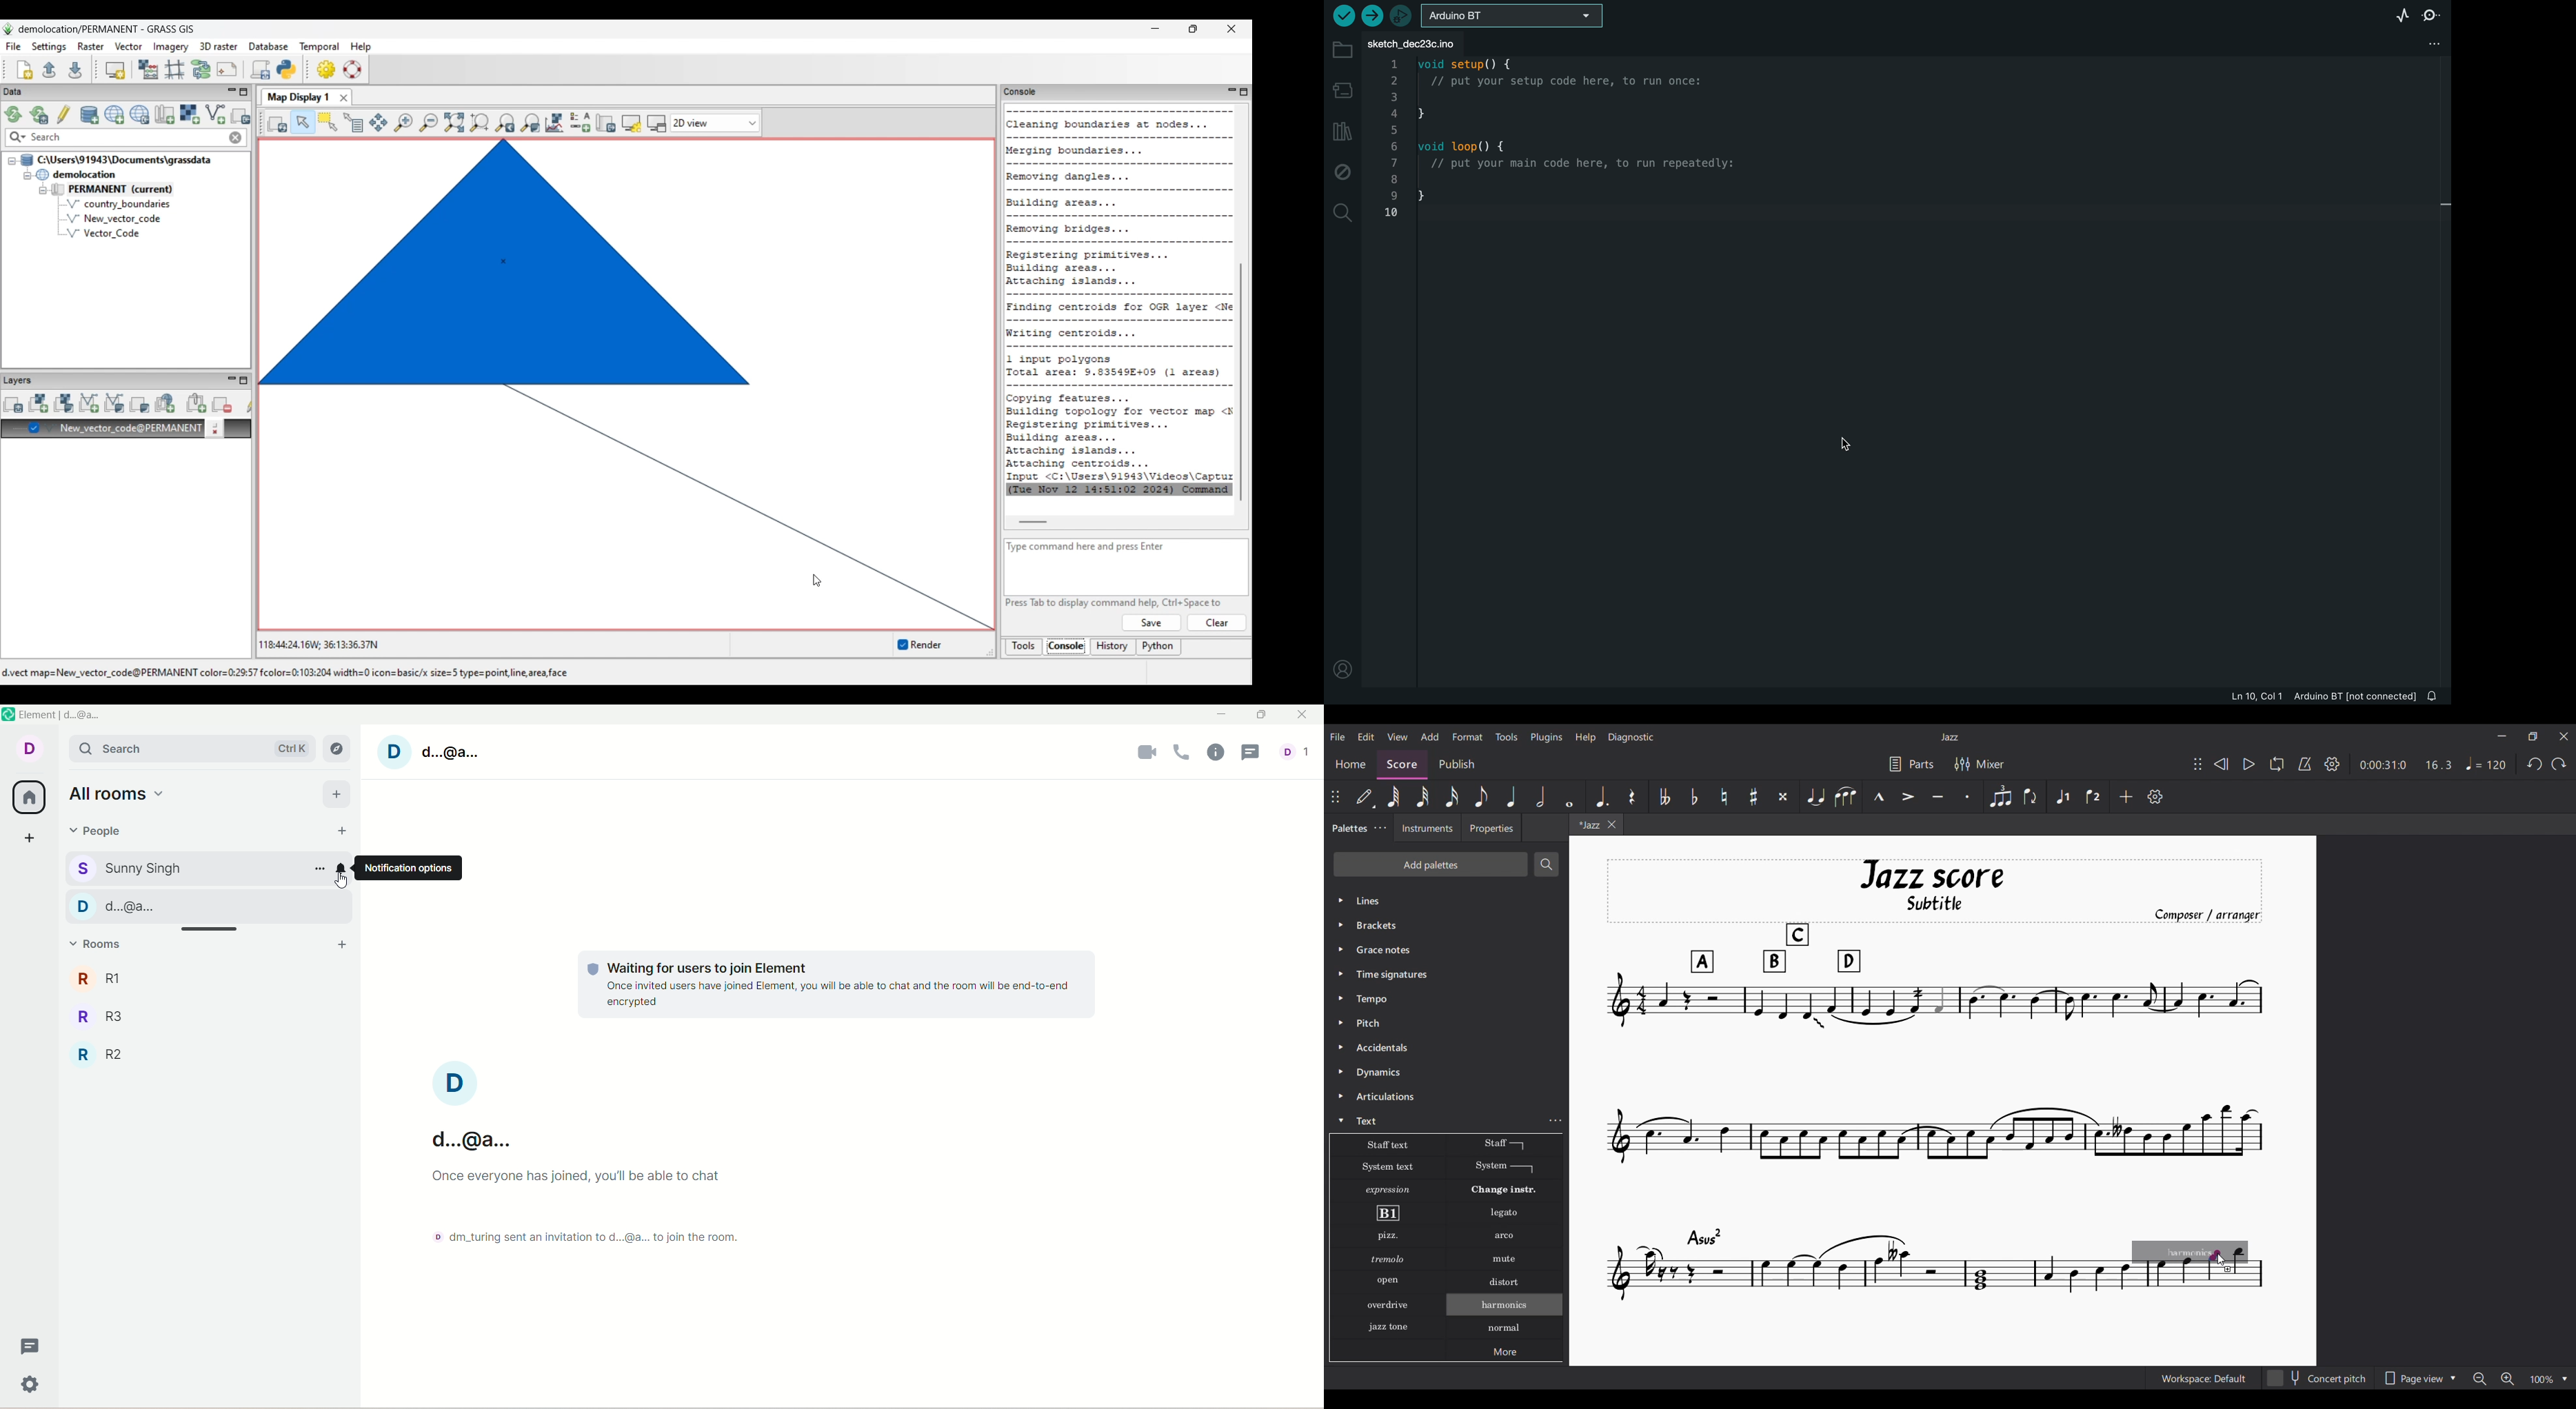 The width and height of the screenshot is (2576, 1428). Describe the element at coordinates (1390, 1190) in the screenshot. I see `Expression` at that location.